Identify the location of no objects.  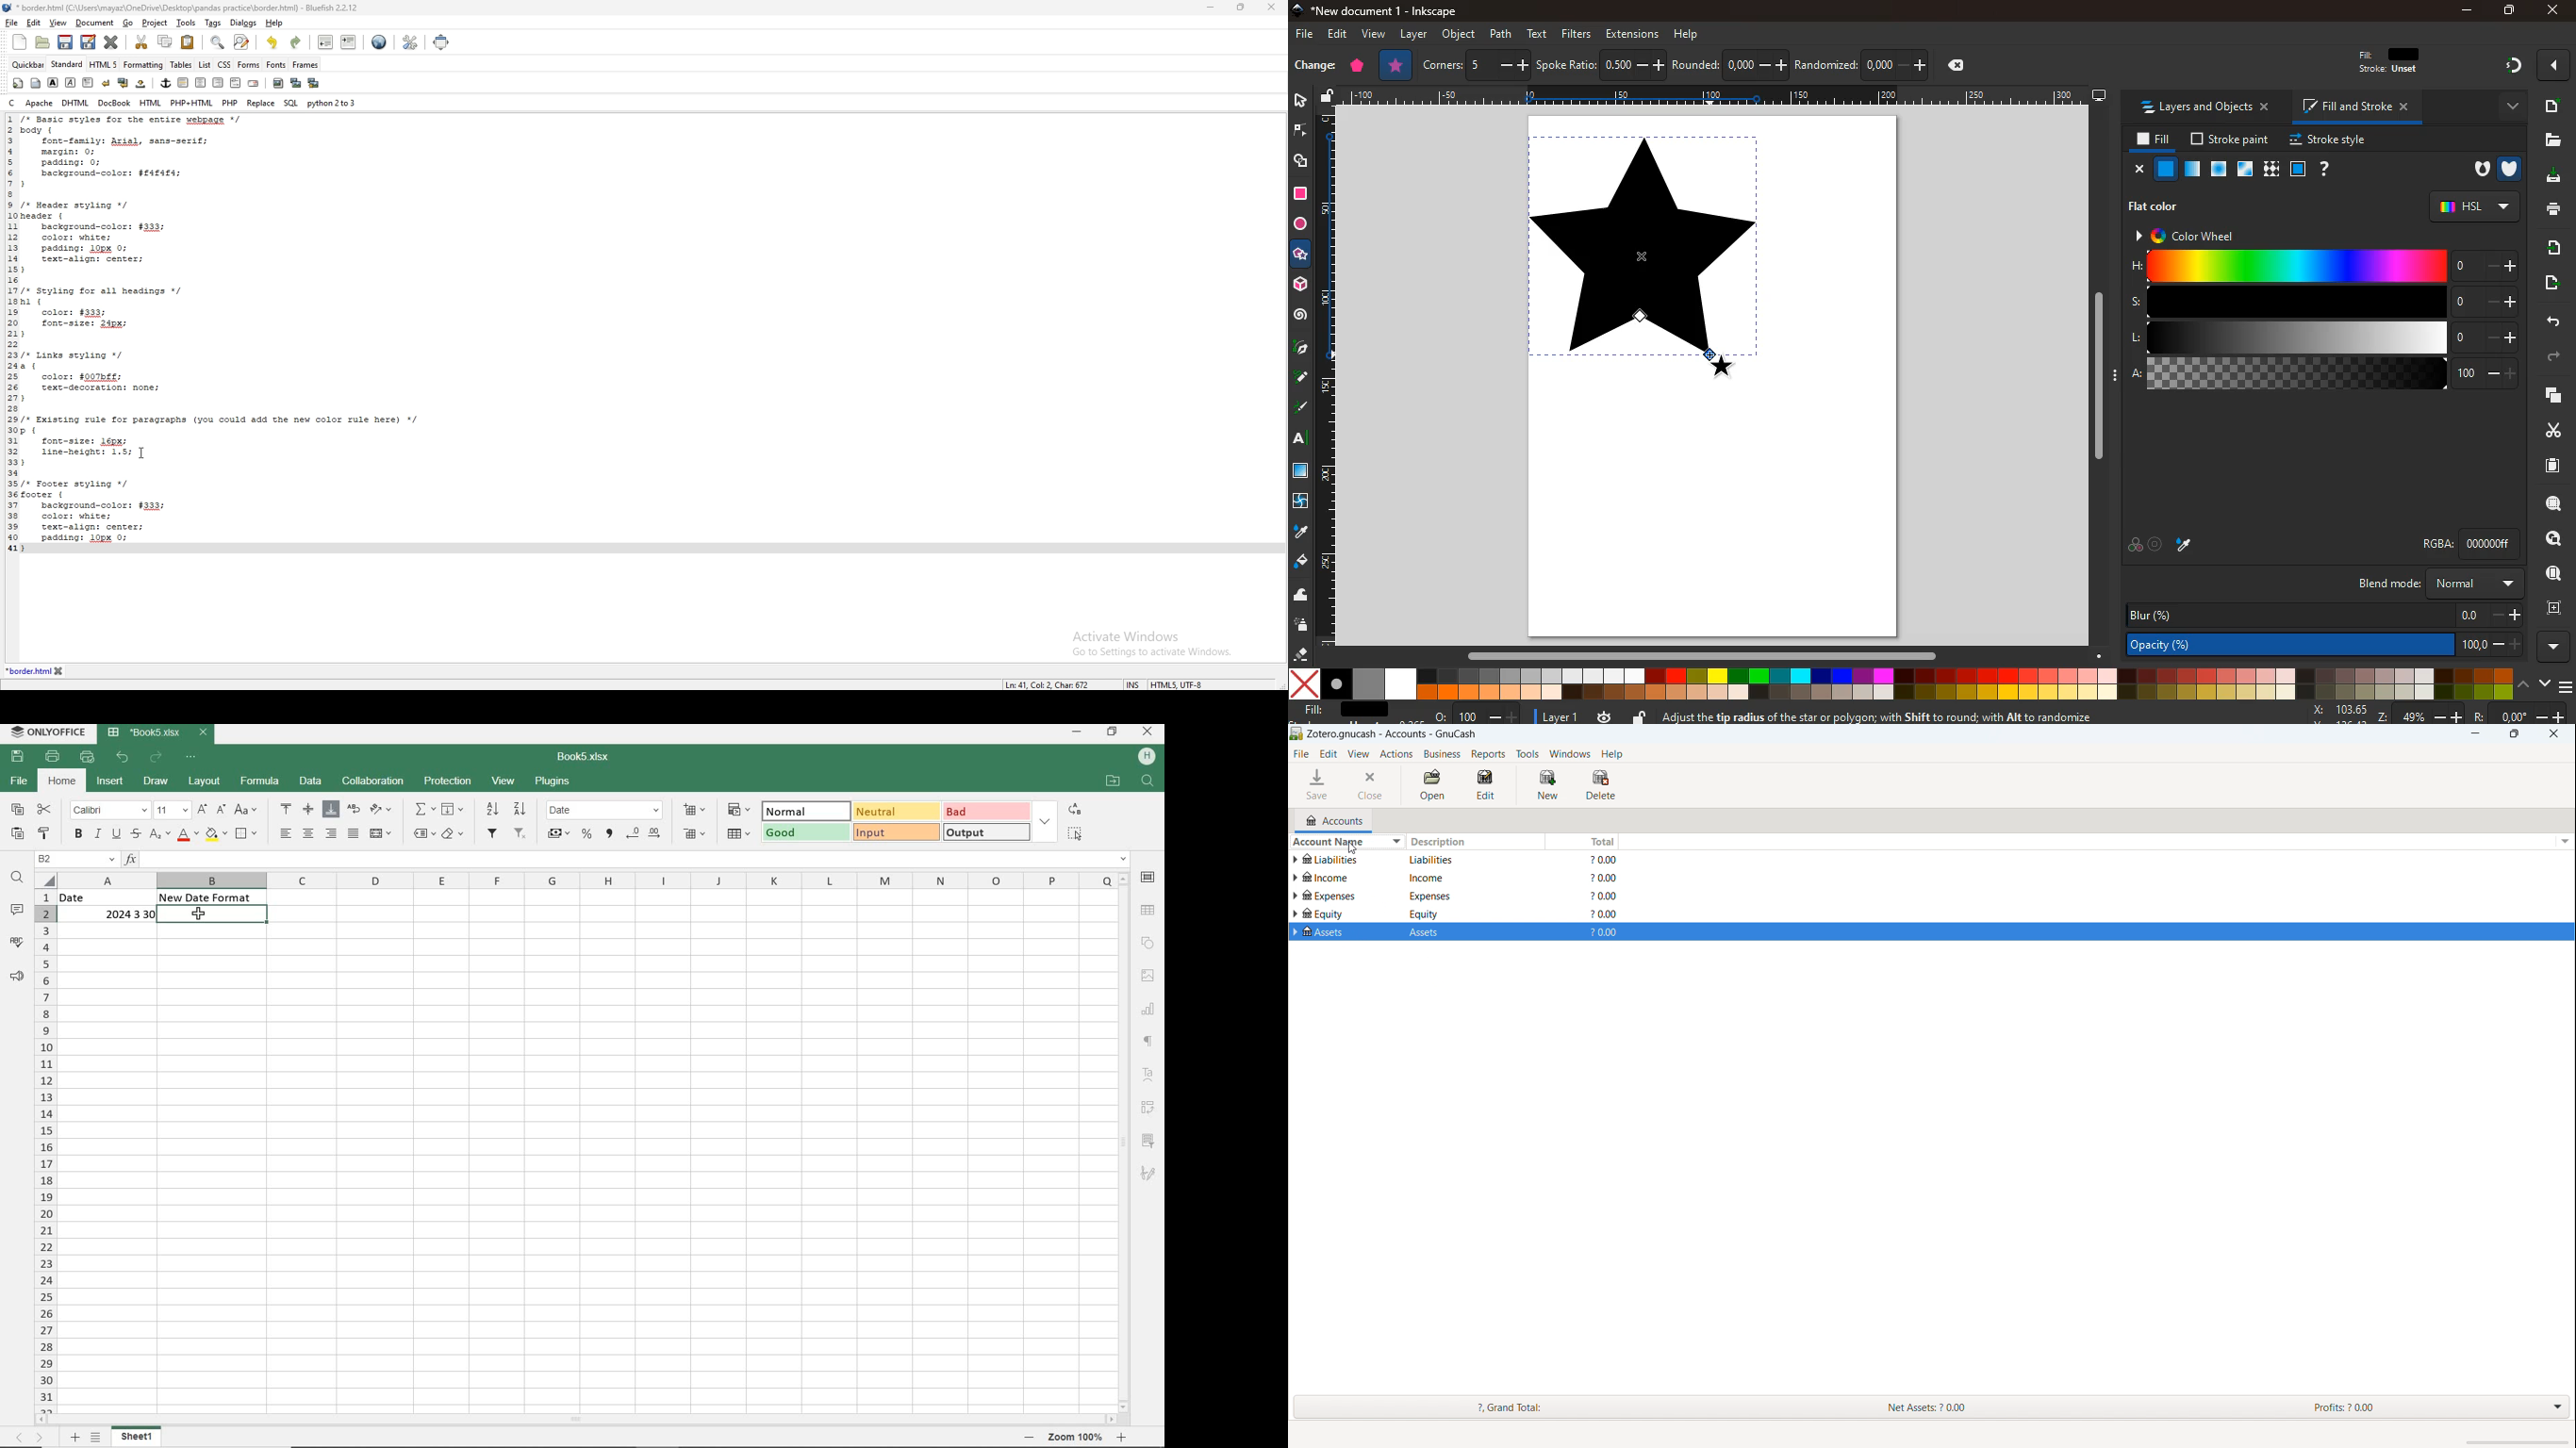
(2160, 194).